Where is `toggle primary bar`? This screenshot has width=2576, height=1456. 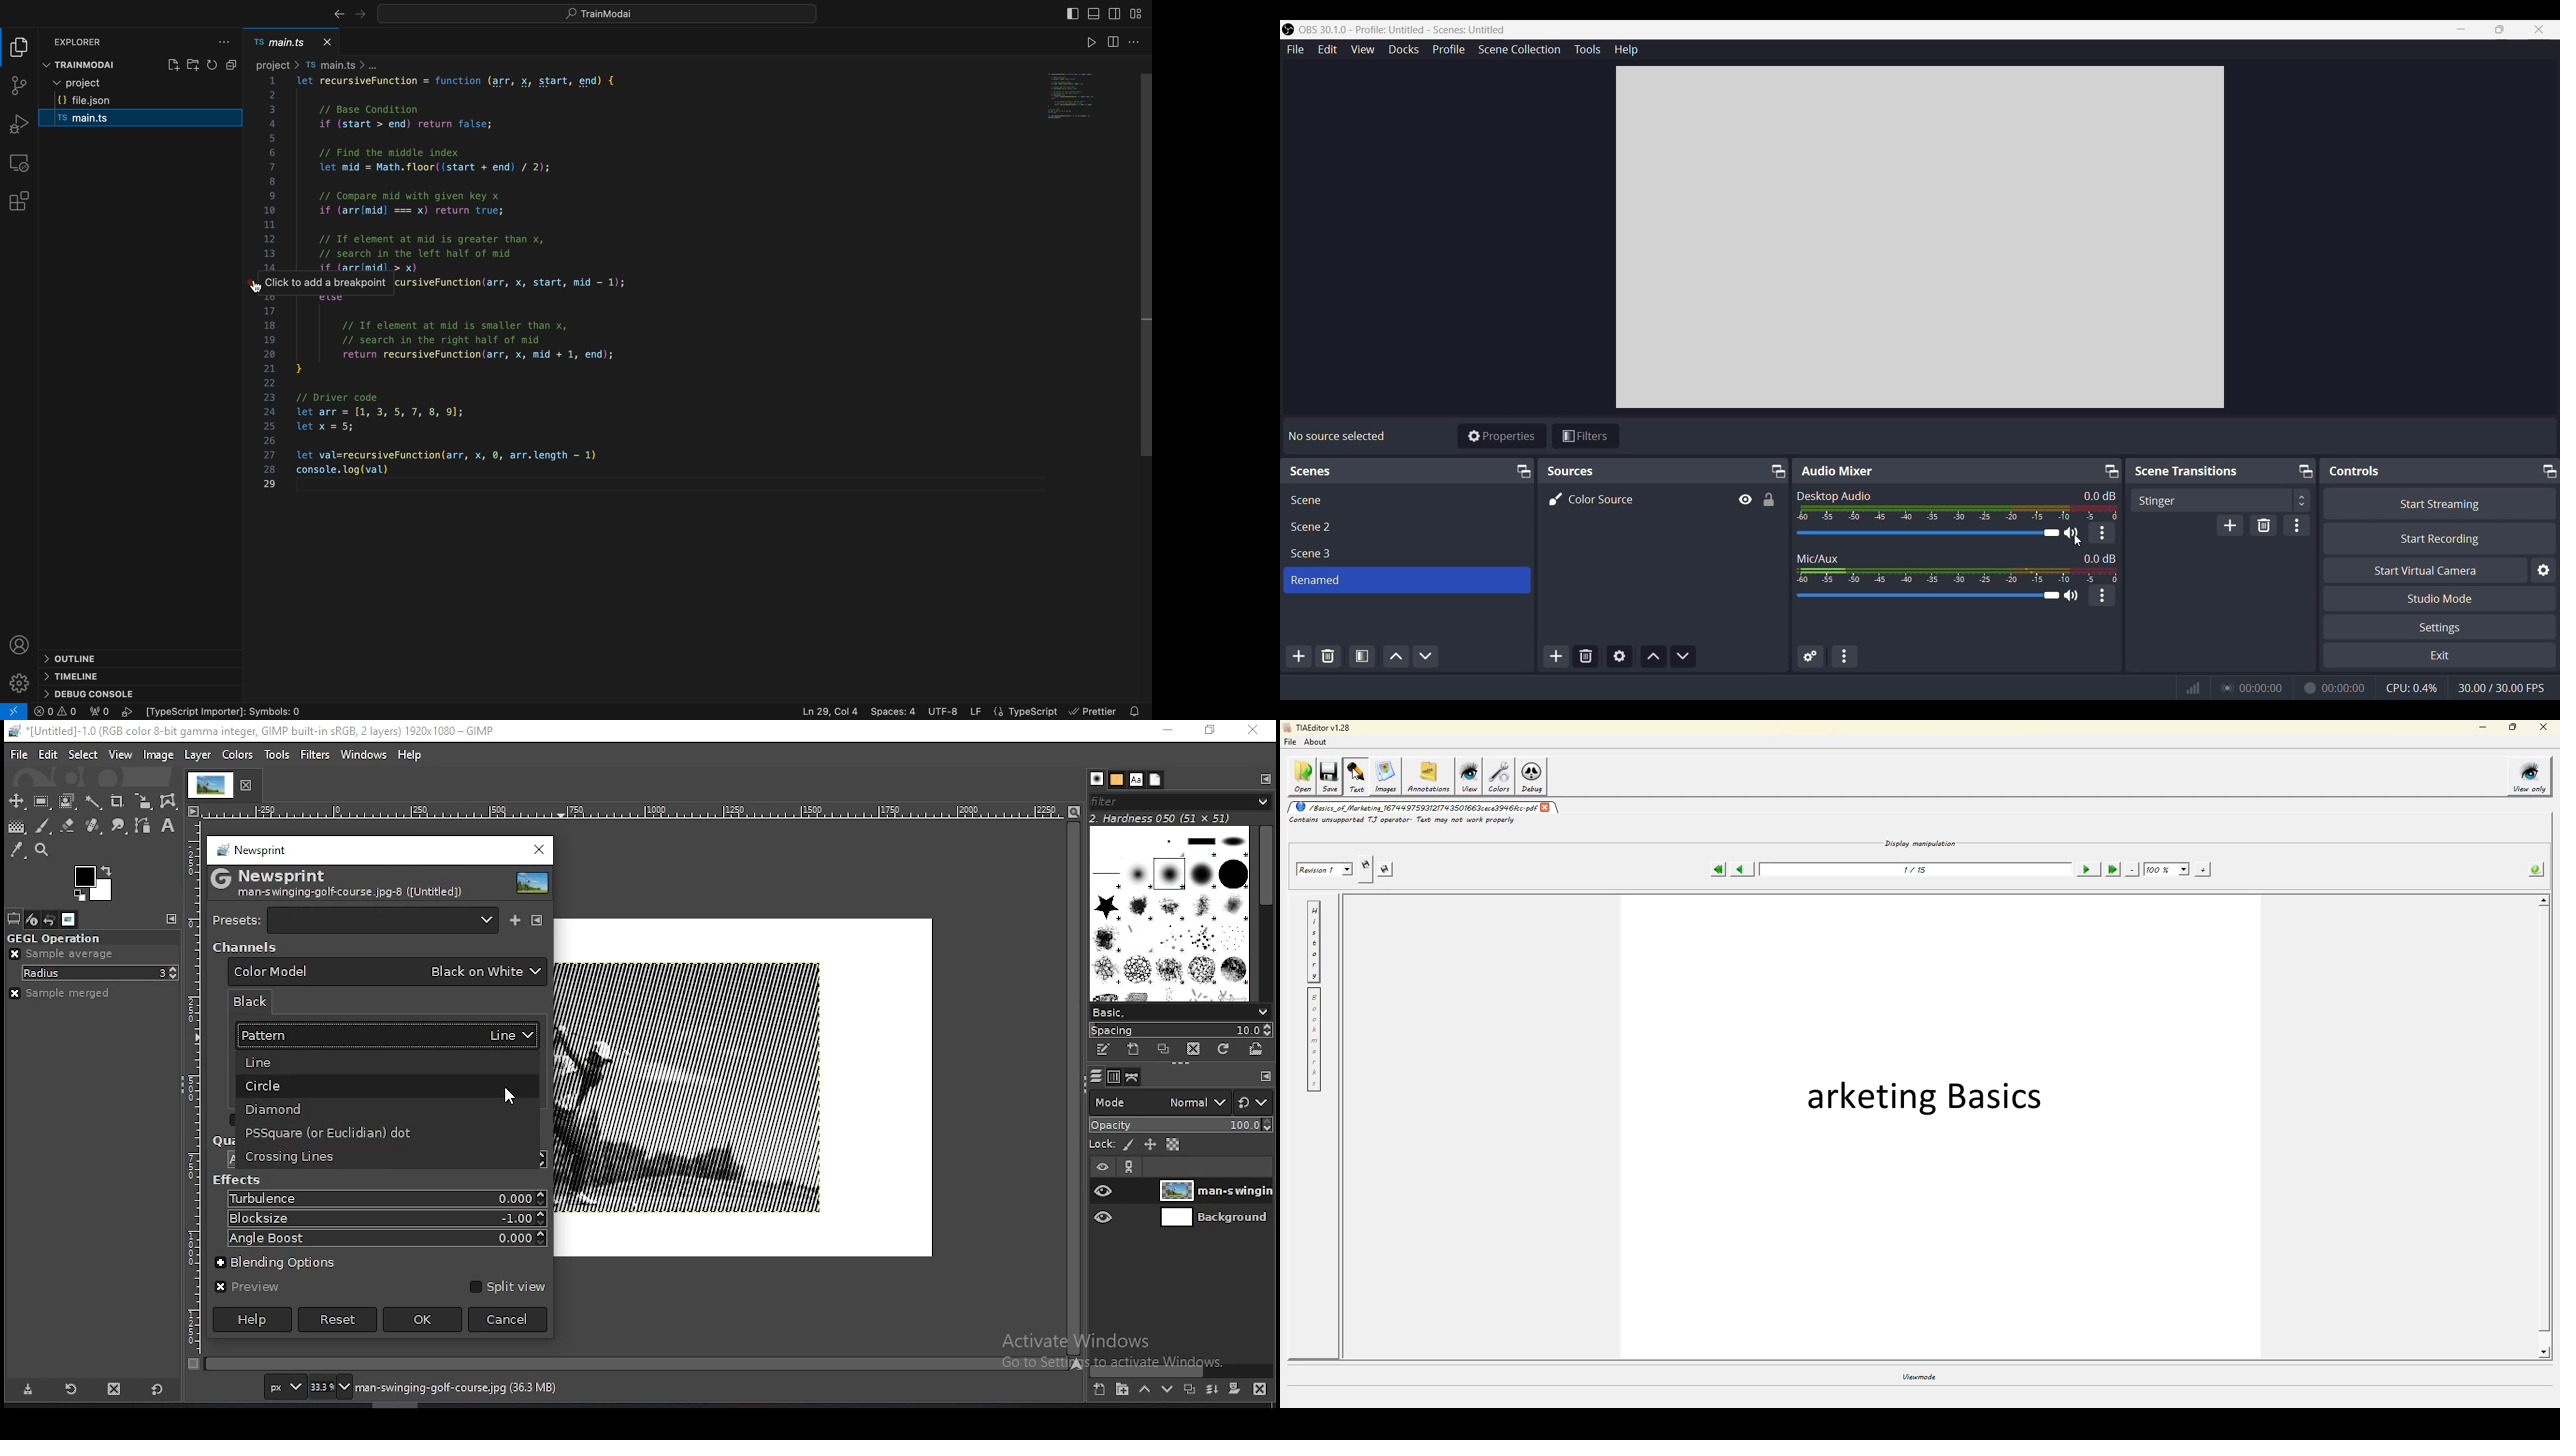
toggle primary bar is located at coordinates (1091, 13).